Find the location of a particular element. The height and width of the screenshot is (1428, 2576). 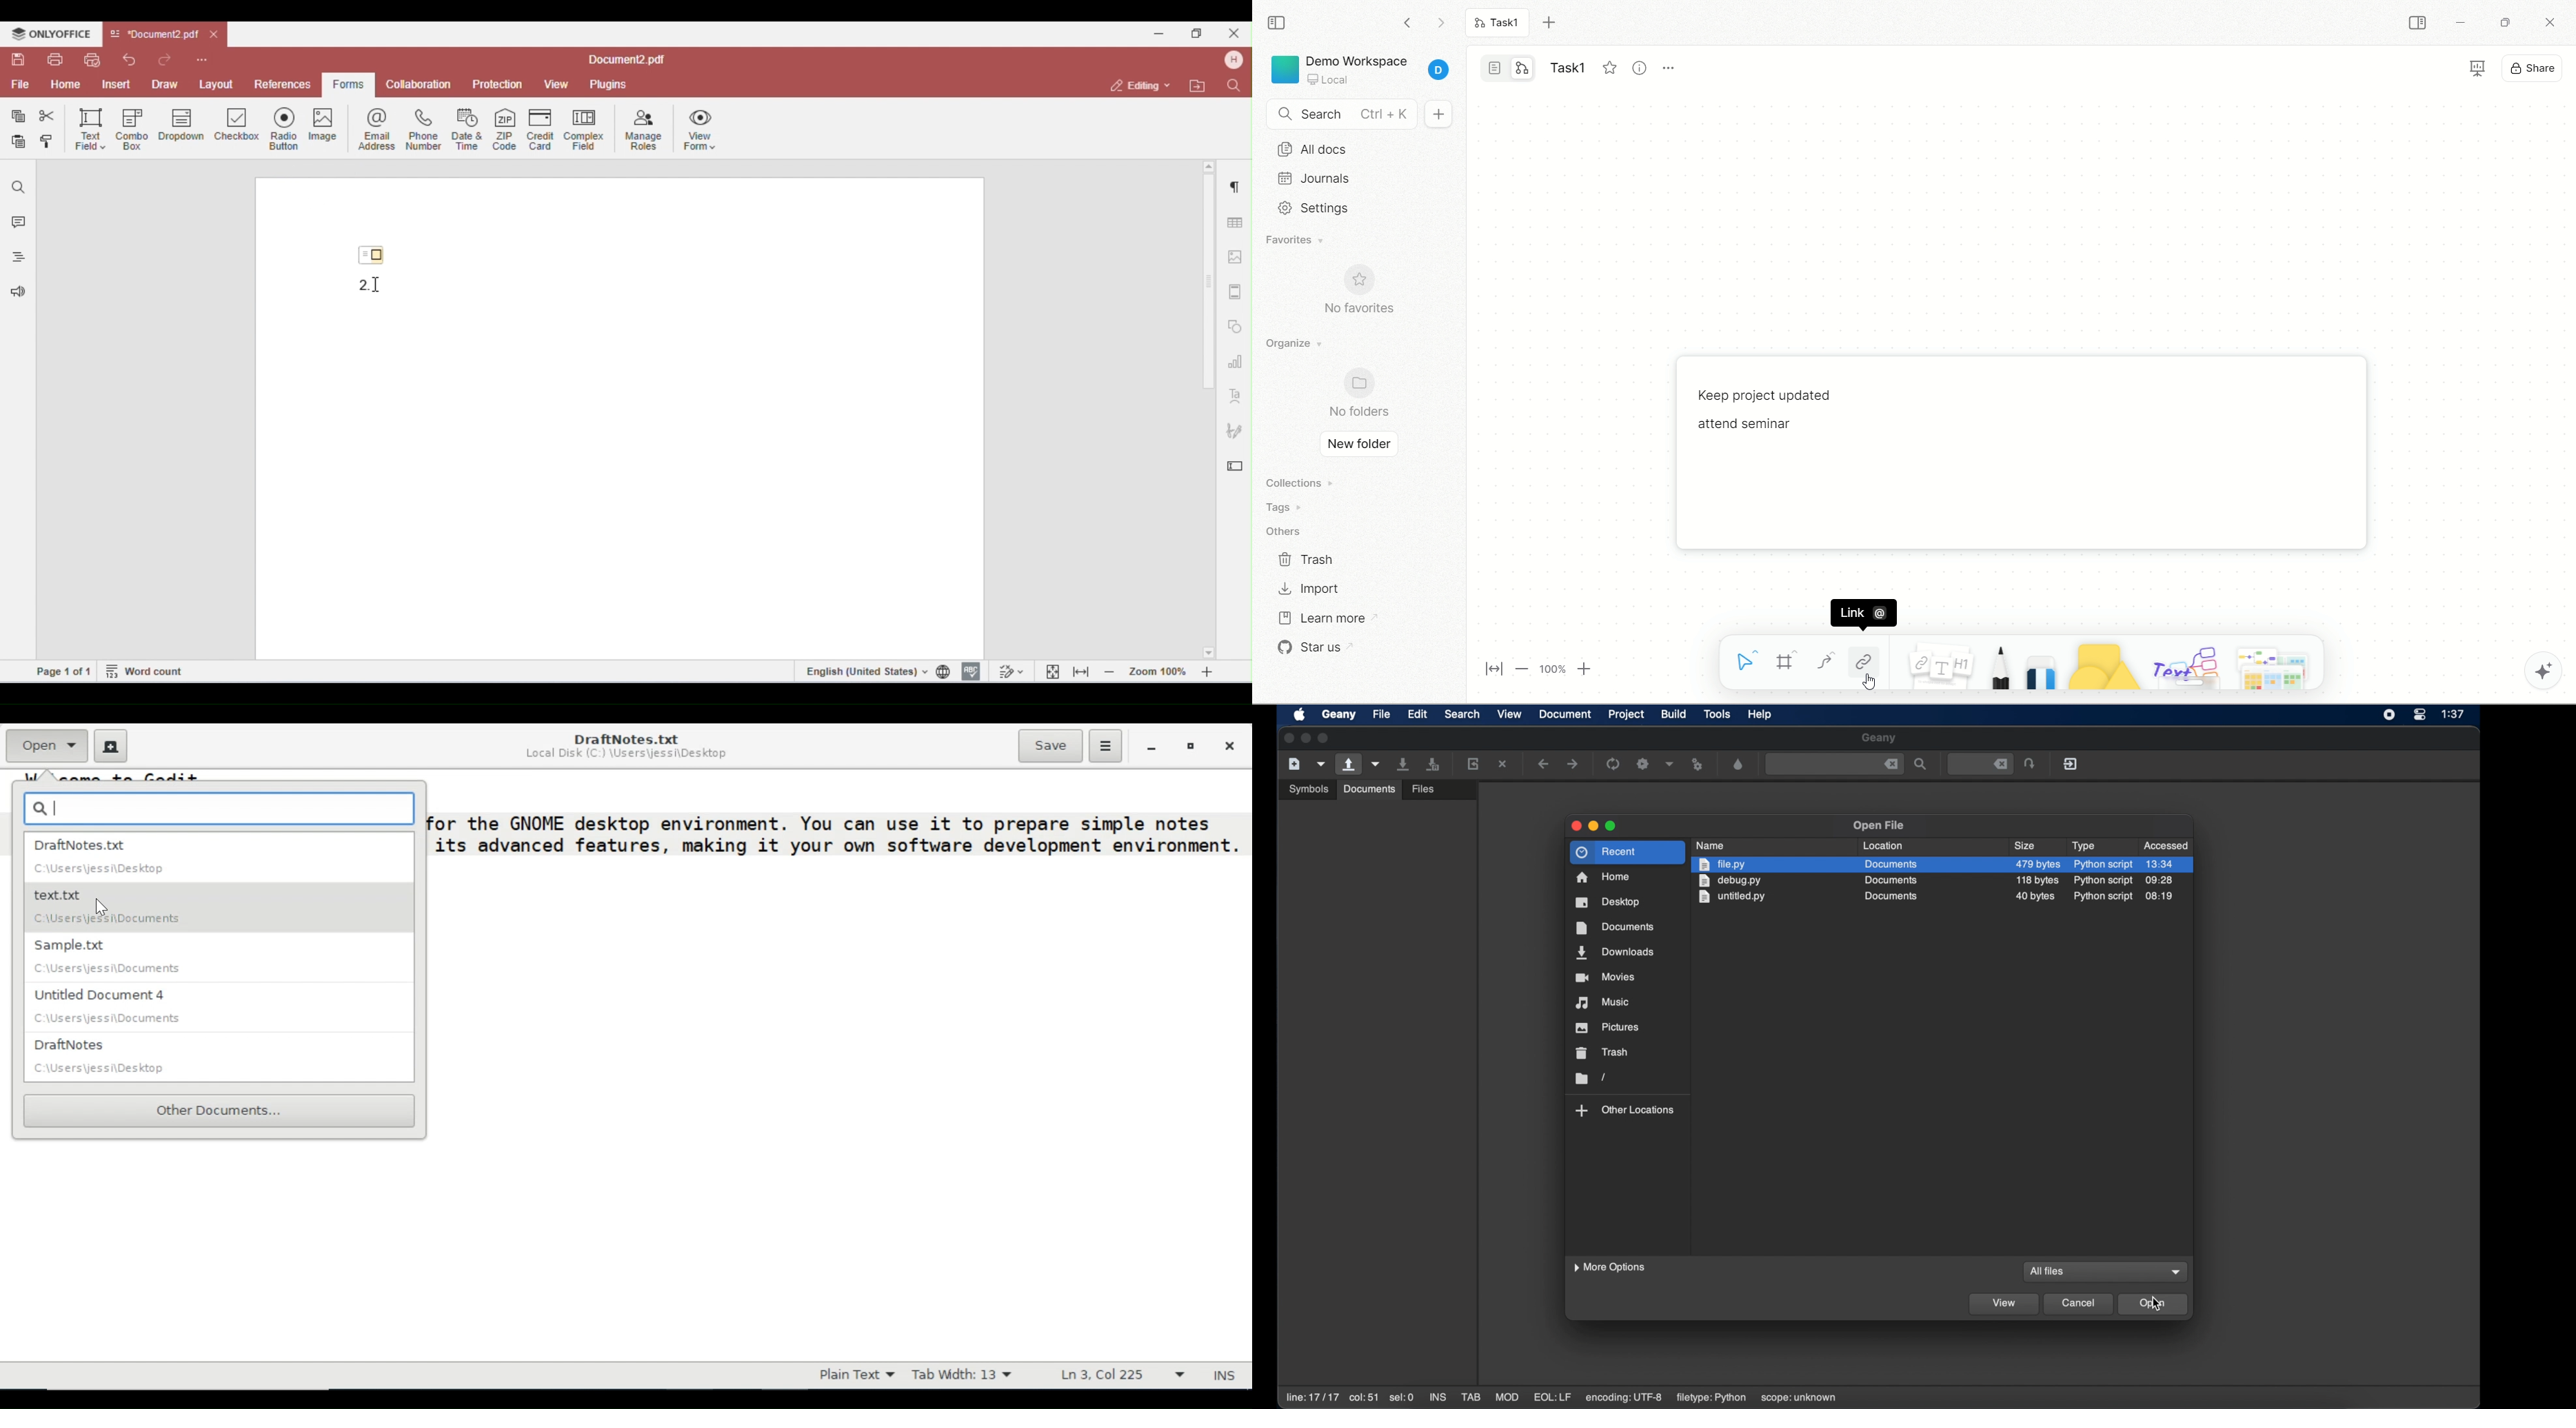

text is located at coordinates (836, 847).